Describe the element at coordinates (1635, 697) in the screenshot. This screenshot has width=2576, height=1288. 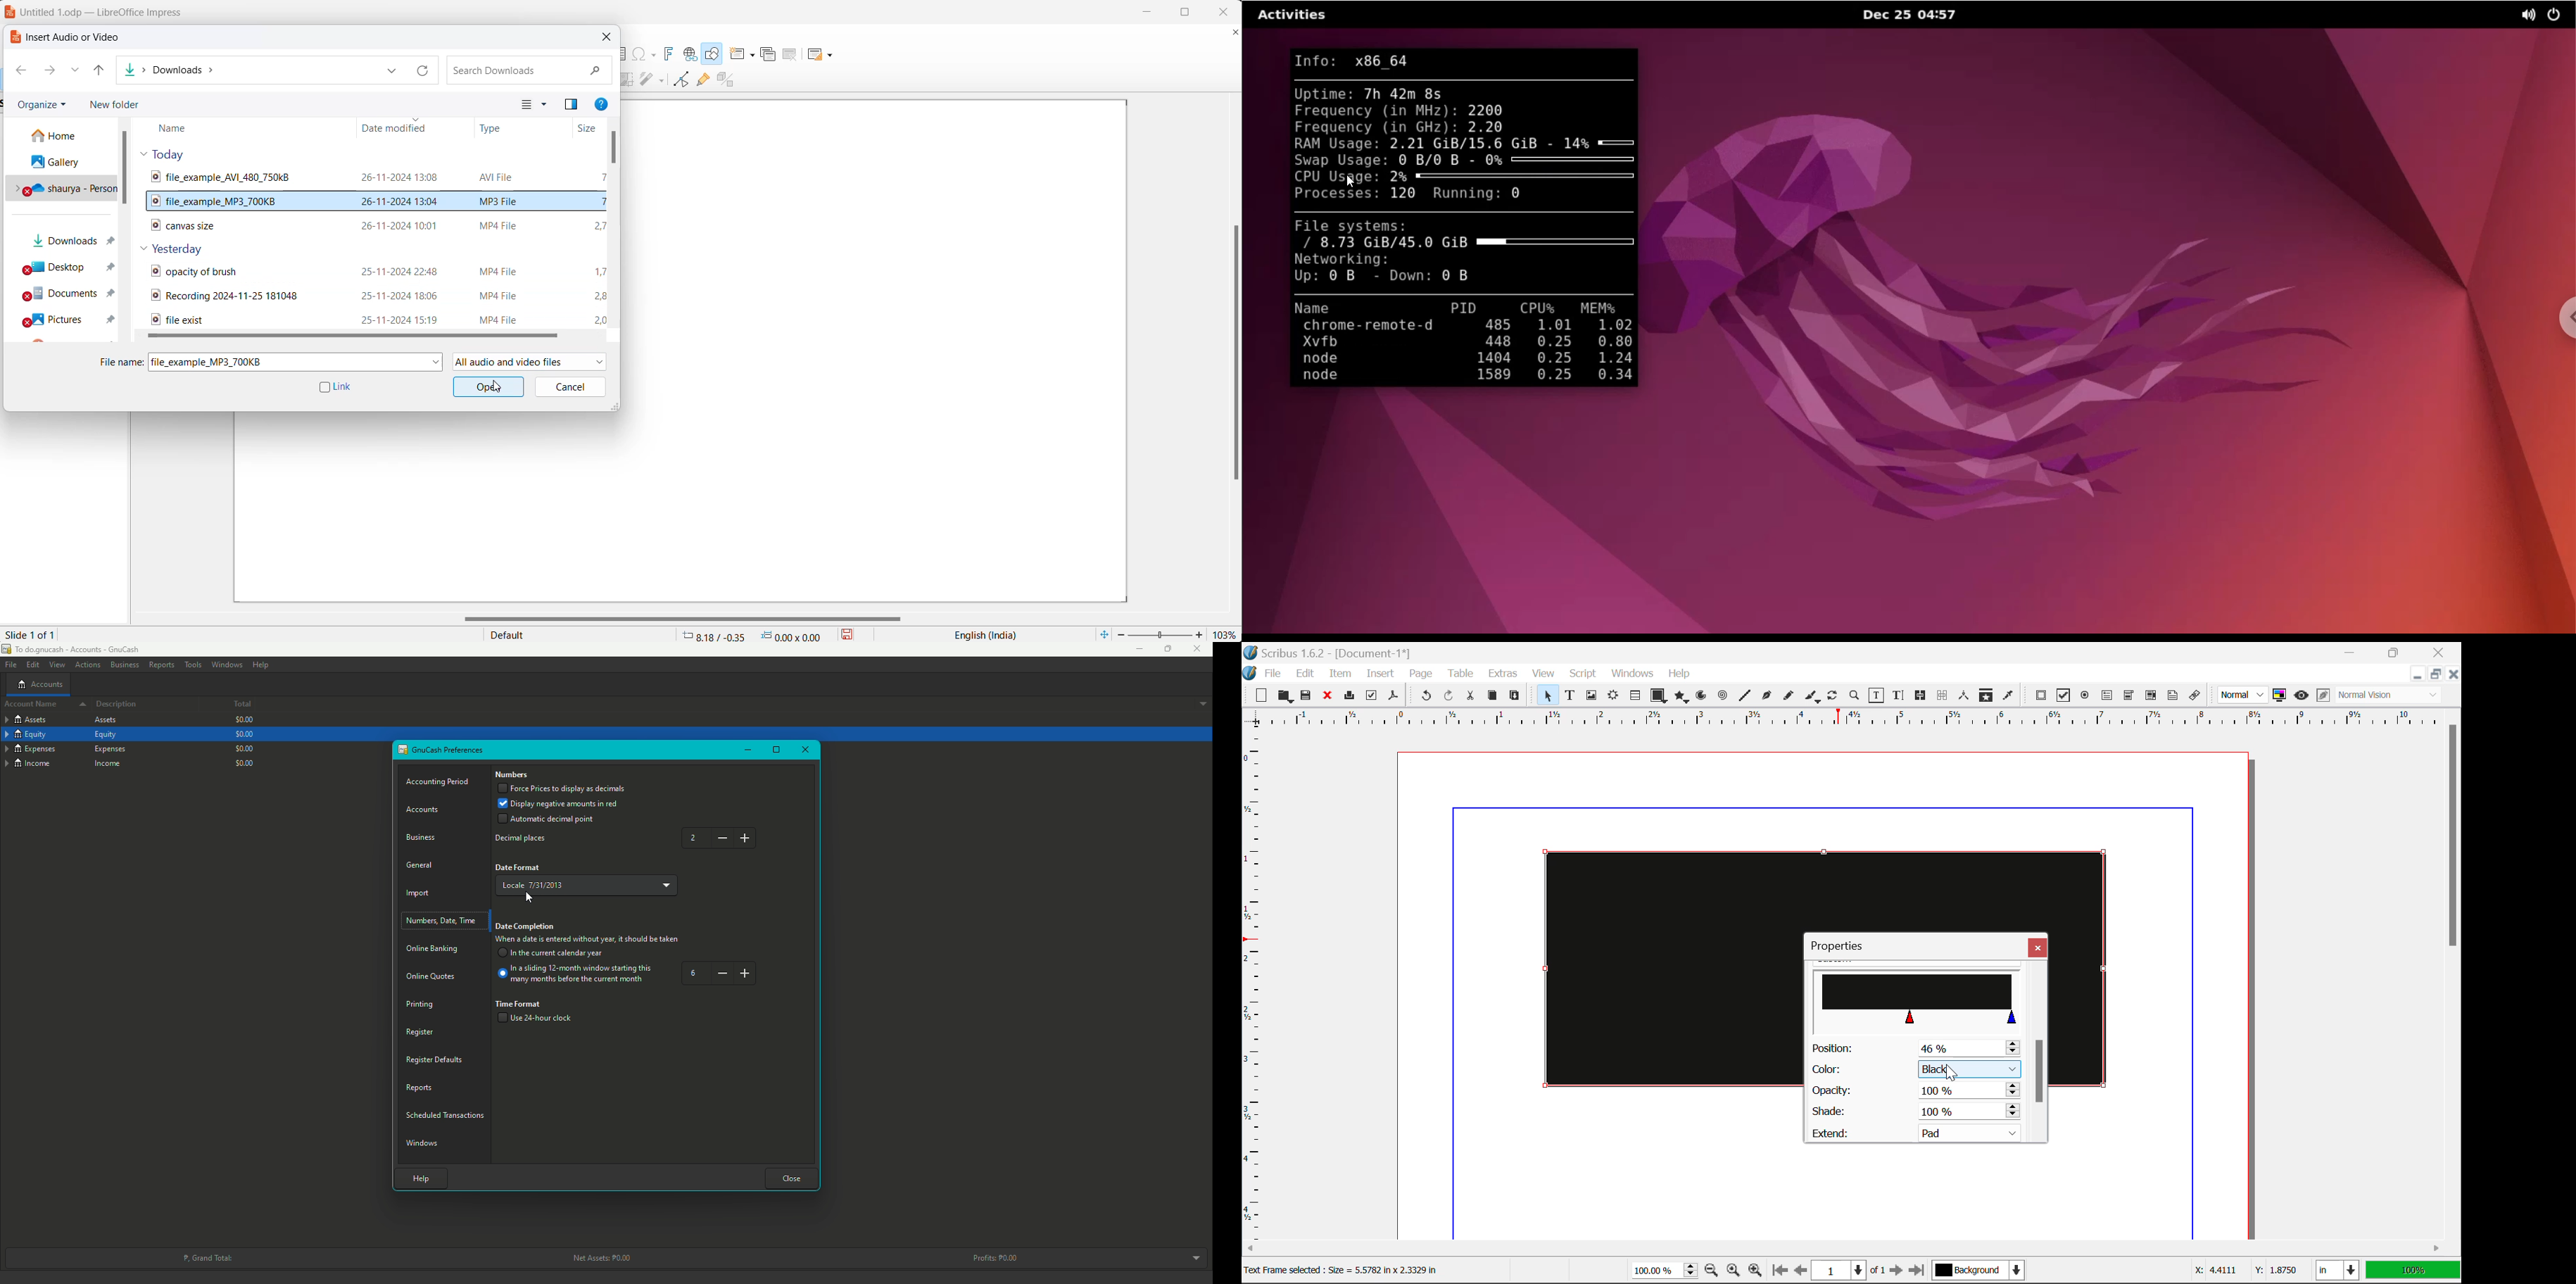
I see `Tables` at that location.